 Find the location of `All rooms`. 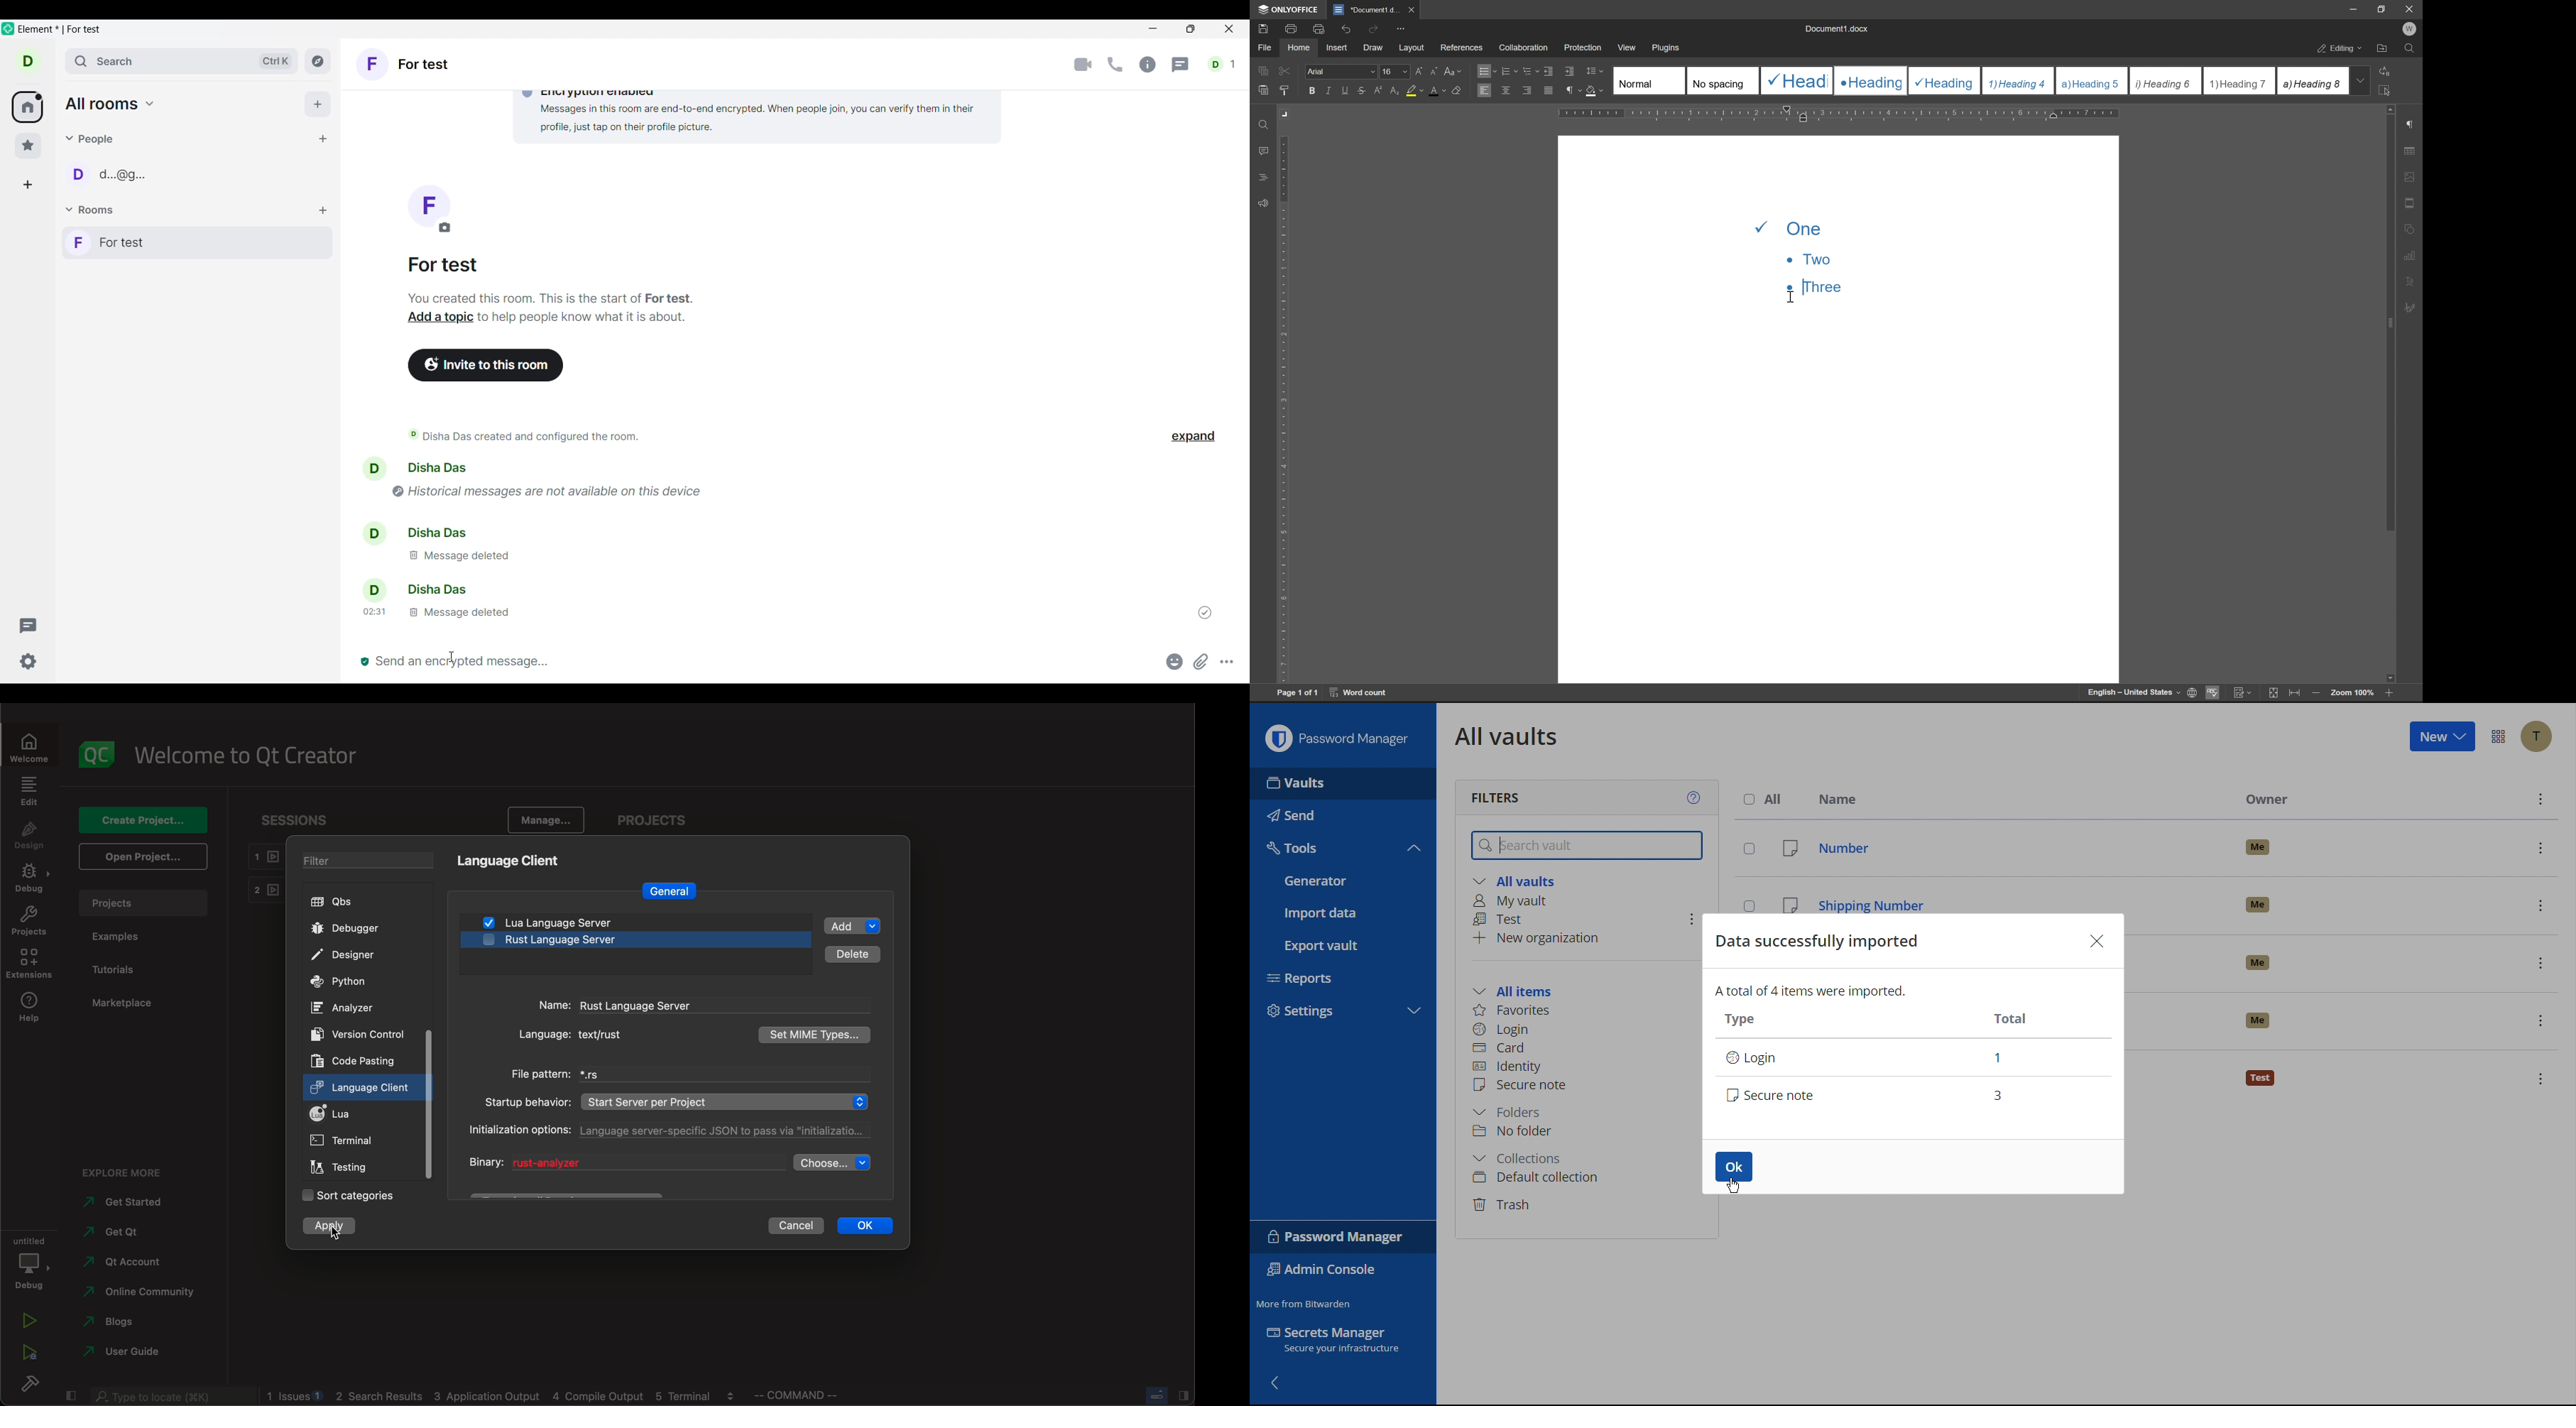

All rooms is located at coordinates (27, 107).